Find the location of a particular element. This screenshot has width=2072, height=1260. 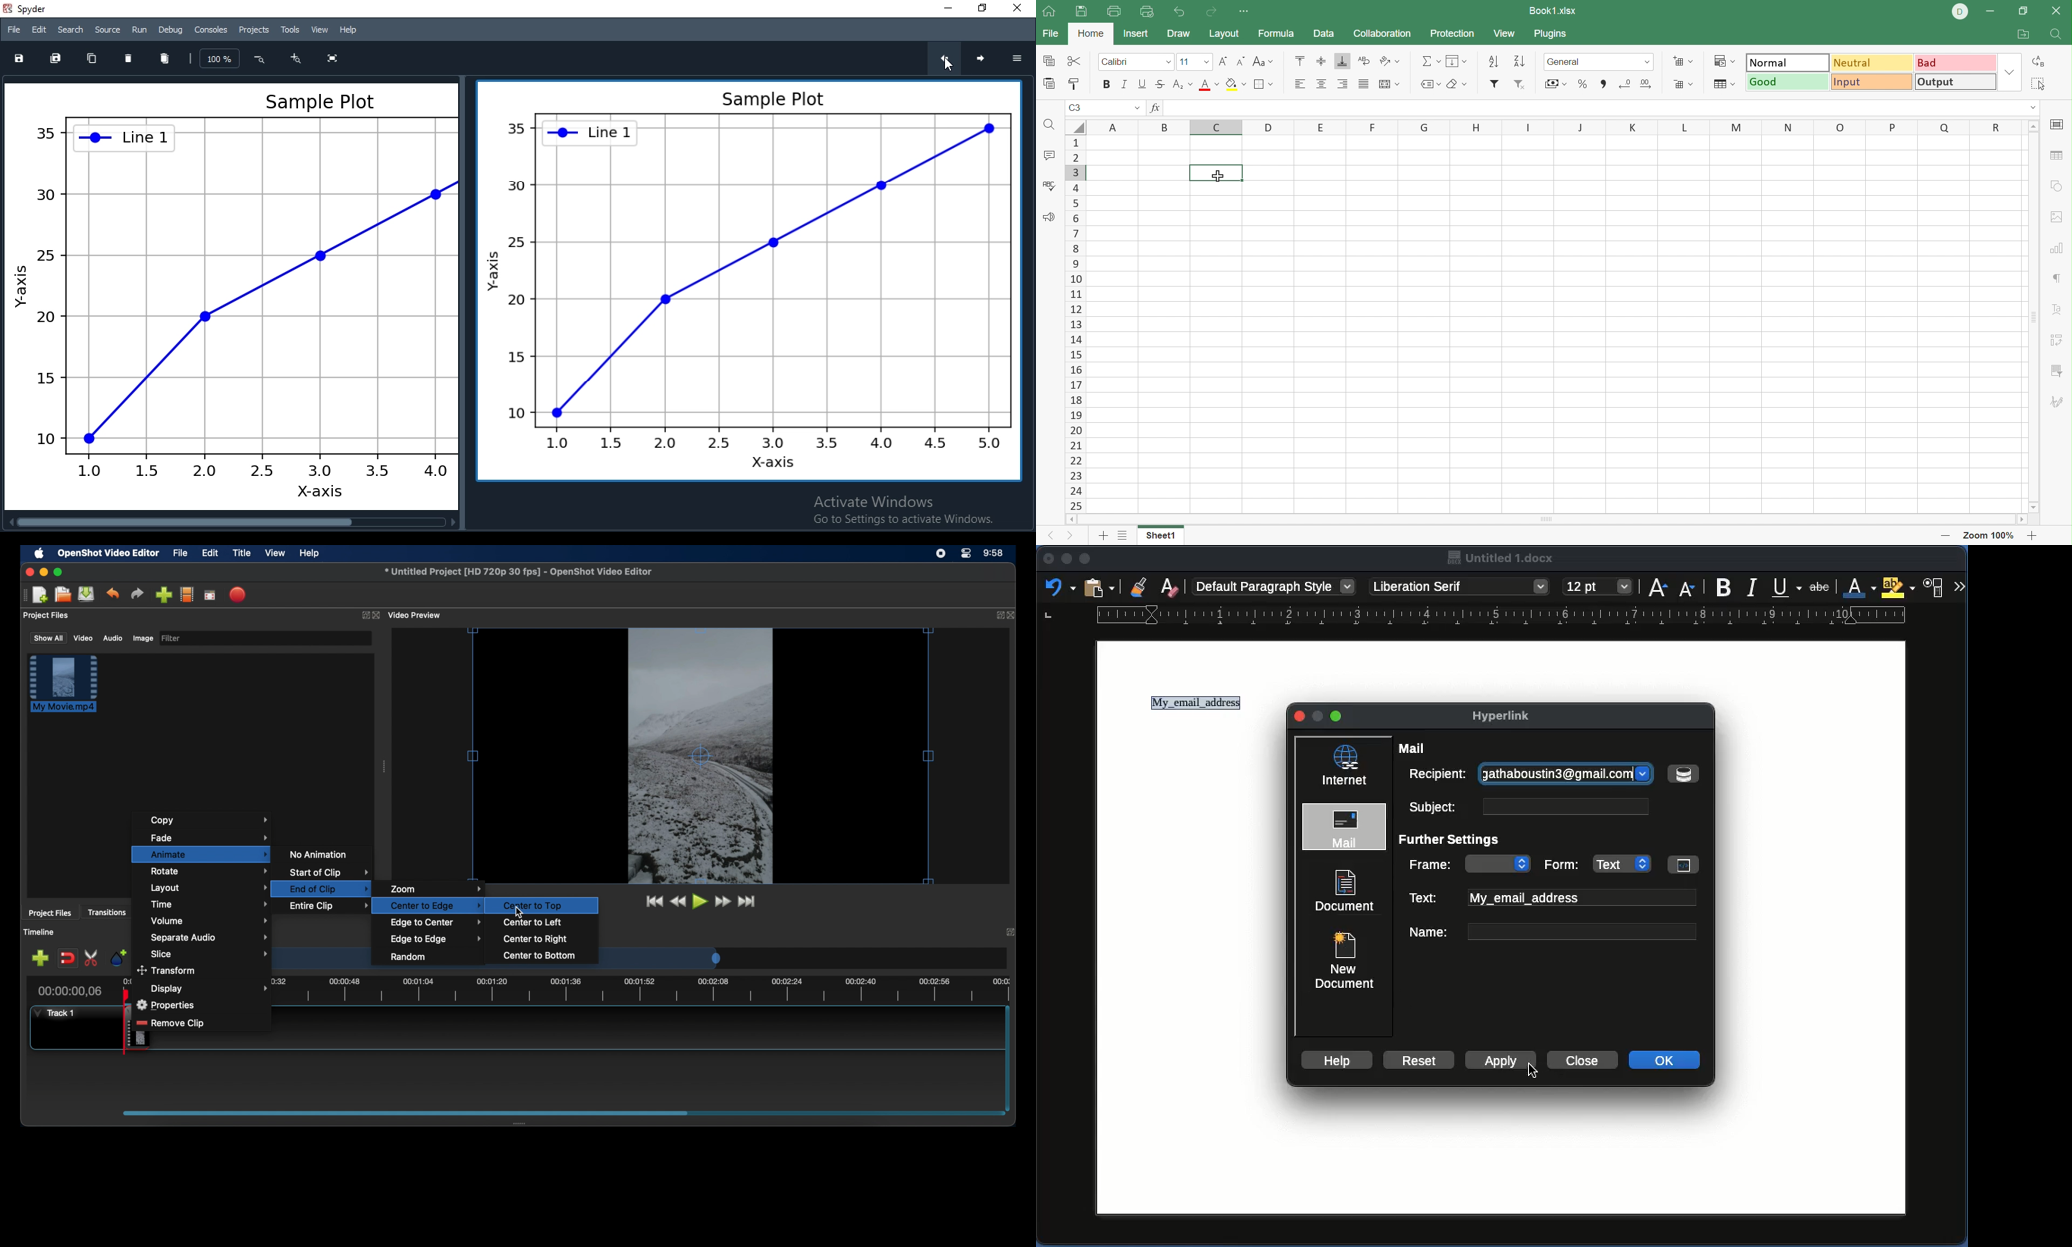

Bold is located at coordinates (1107, 84).